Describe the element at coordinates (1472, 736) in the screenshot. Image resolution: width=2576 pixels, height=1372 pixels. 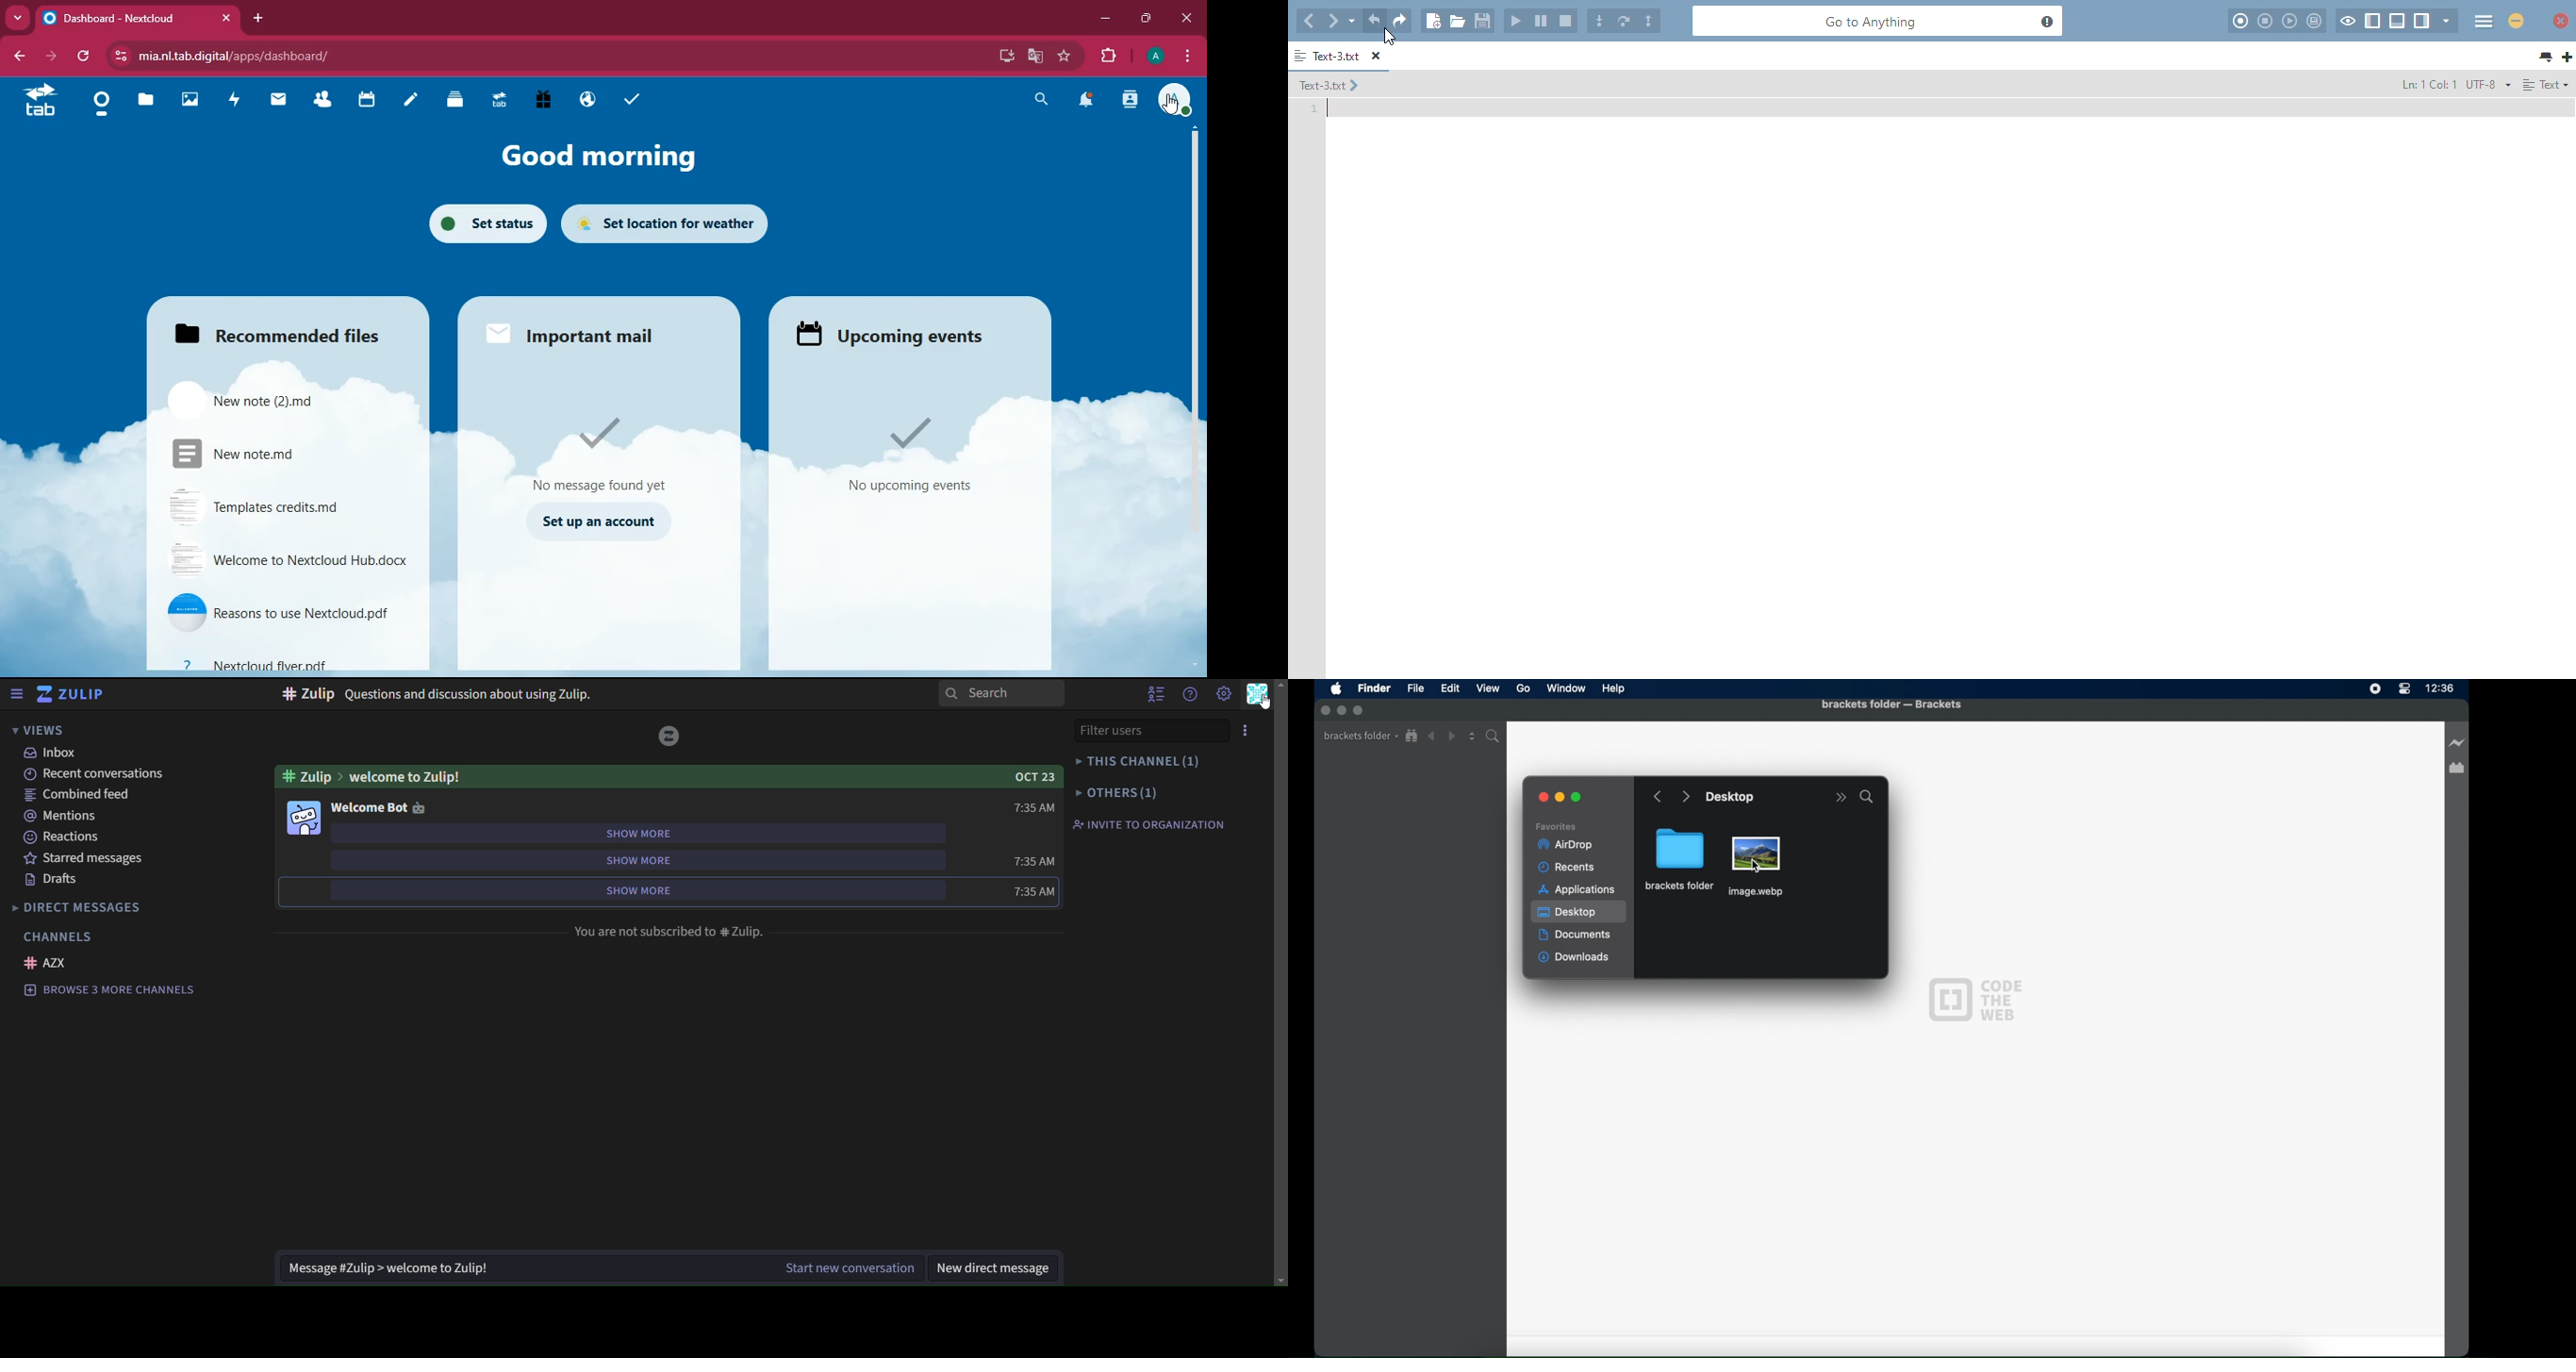
I see `split editor vertical or horizontal` at that location.